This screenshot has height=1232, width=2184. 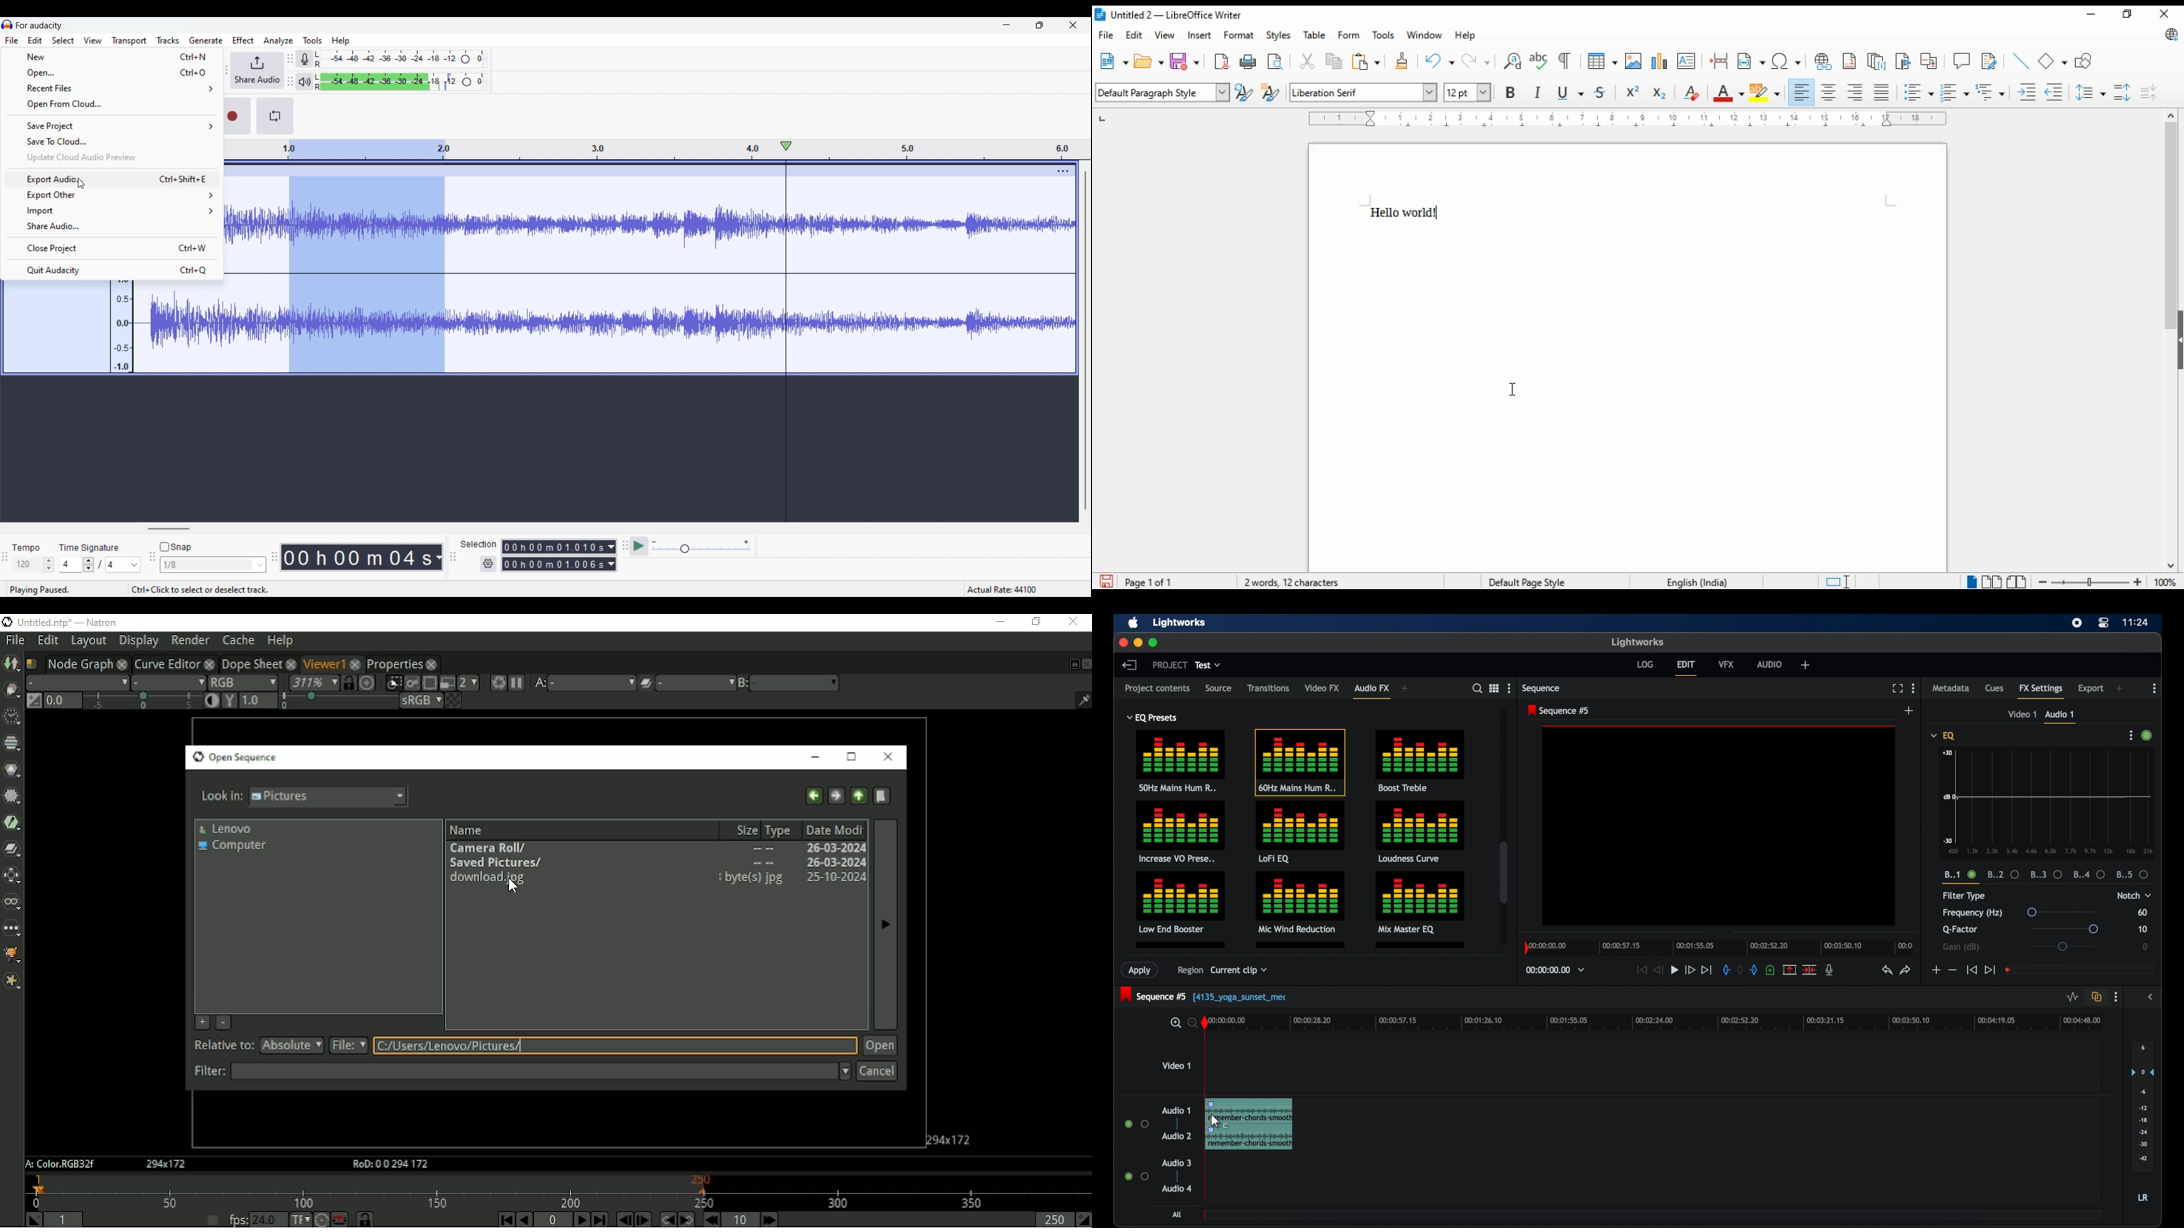 I want to click on Time signature settings, so click(x=100, y=565).